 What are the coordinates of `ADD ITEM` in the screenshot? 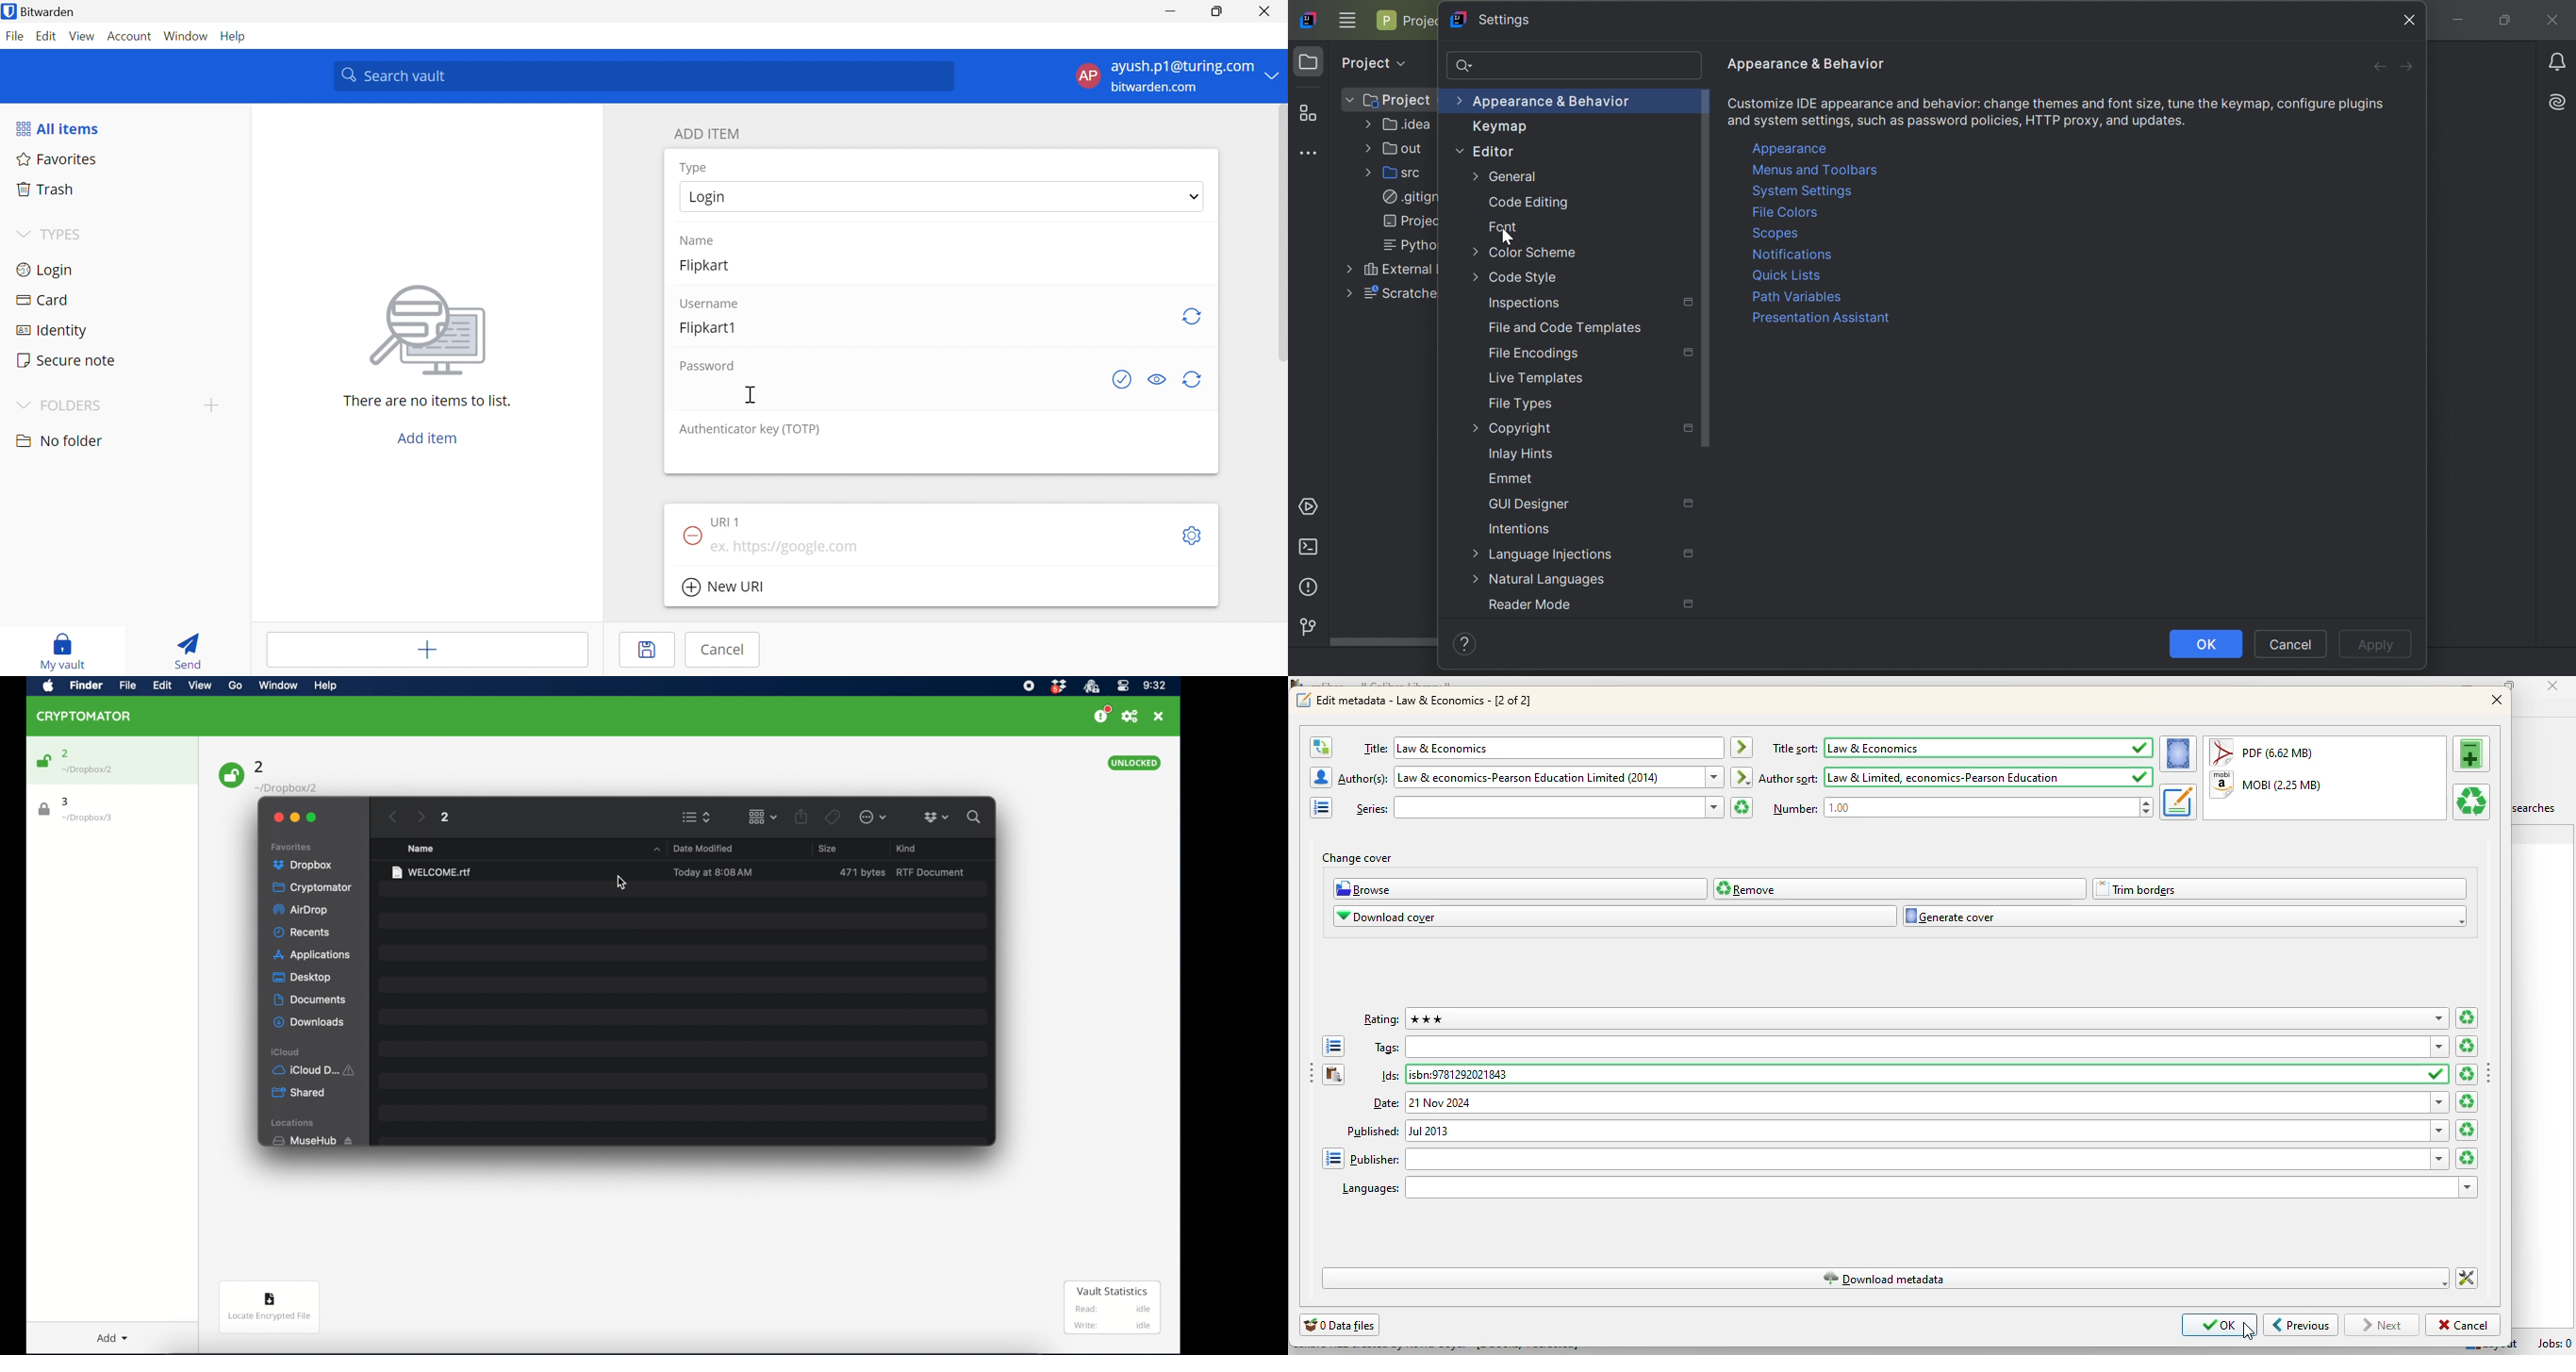 It's located at (709, 136).